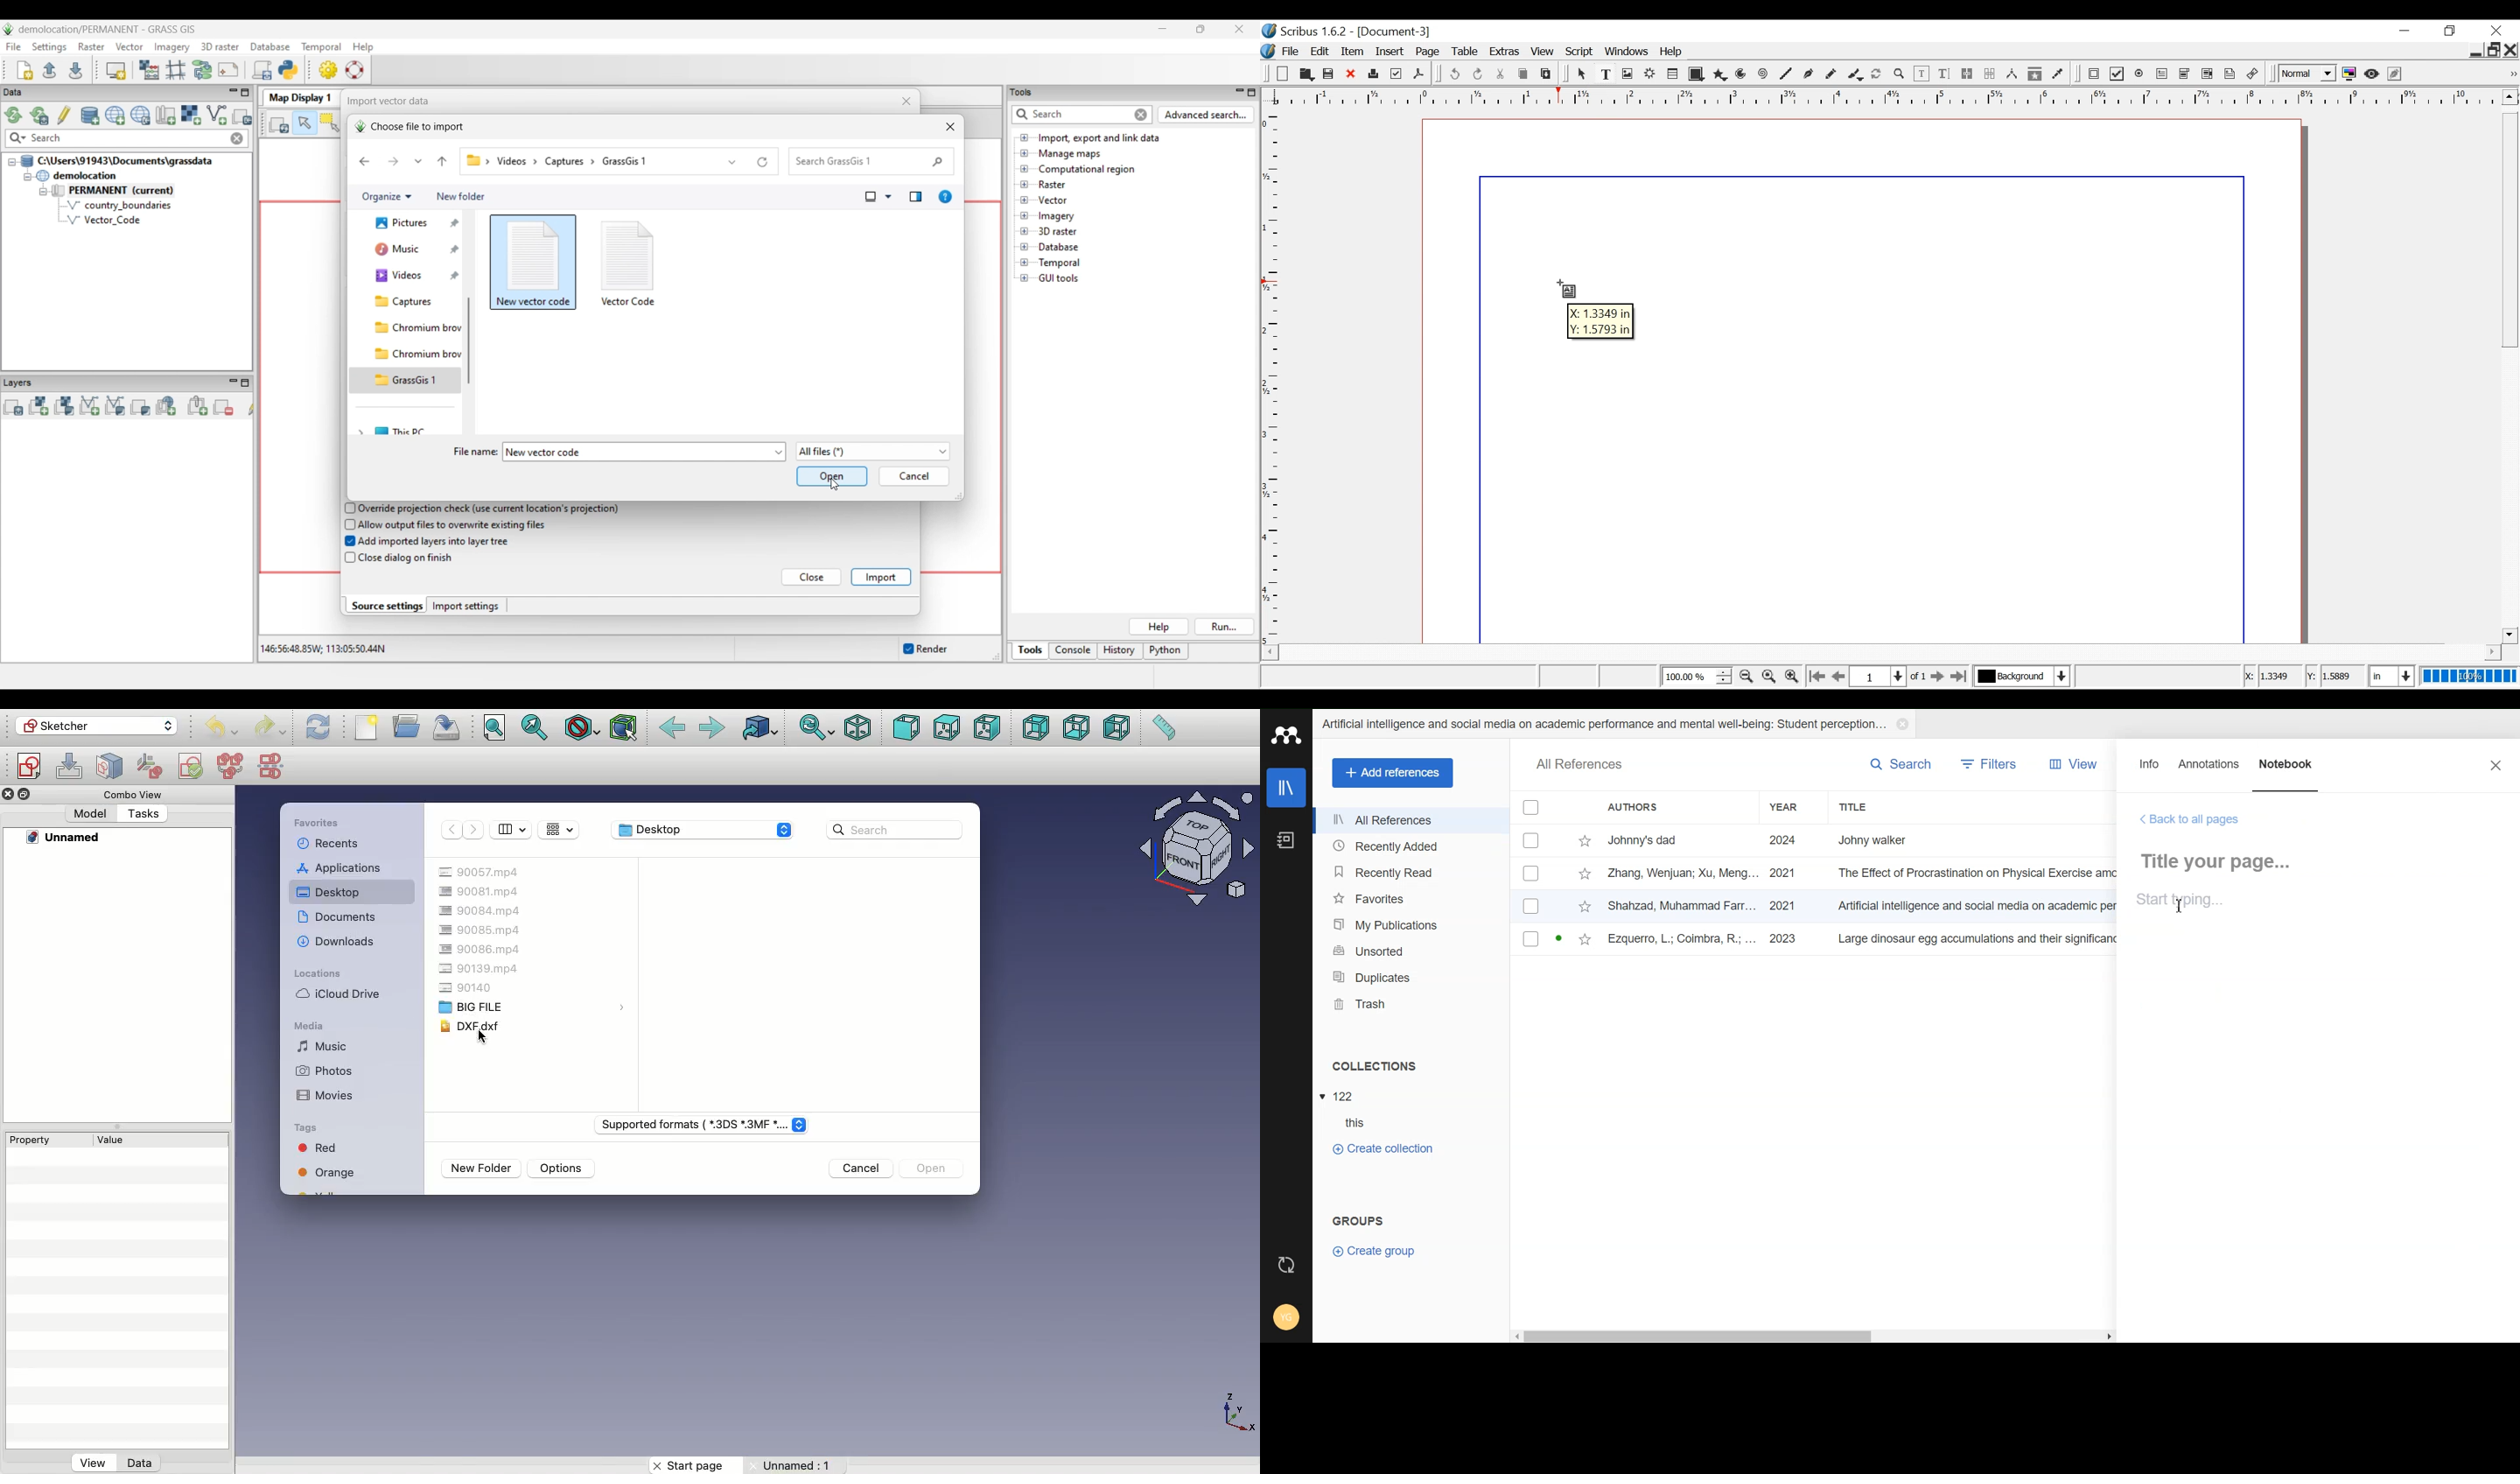 This screenshot has width=2520, height=1484. Describe the element at coordinates (1321, 51) in the screenshot. I see `Edit` at that location.